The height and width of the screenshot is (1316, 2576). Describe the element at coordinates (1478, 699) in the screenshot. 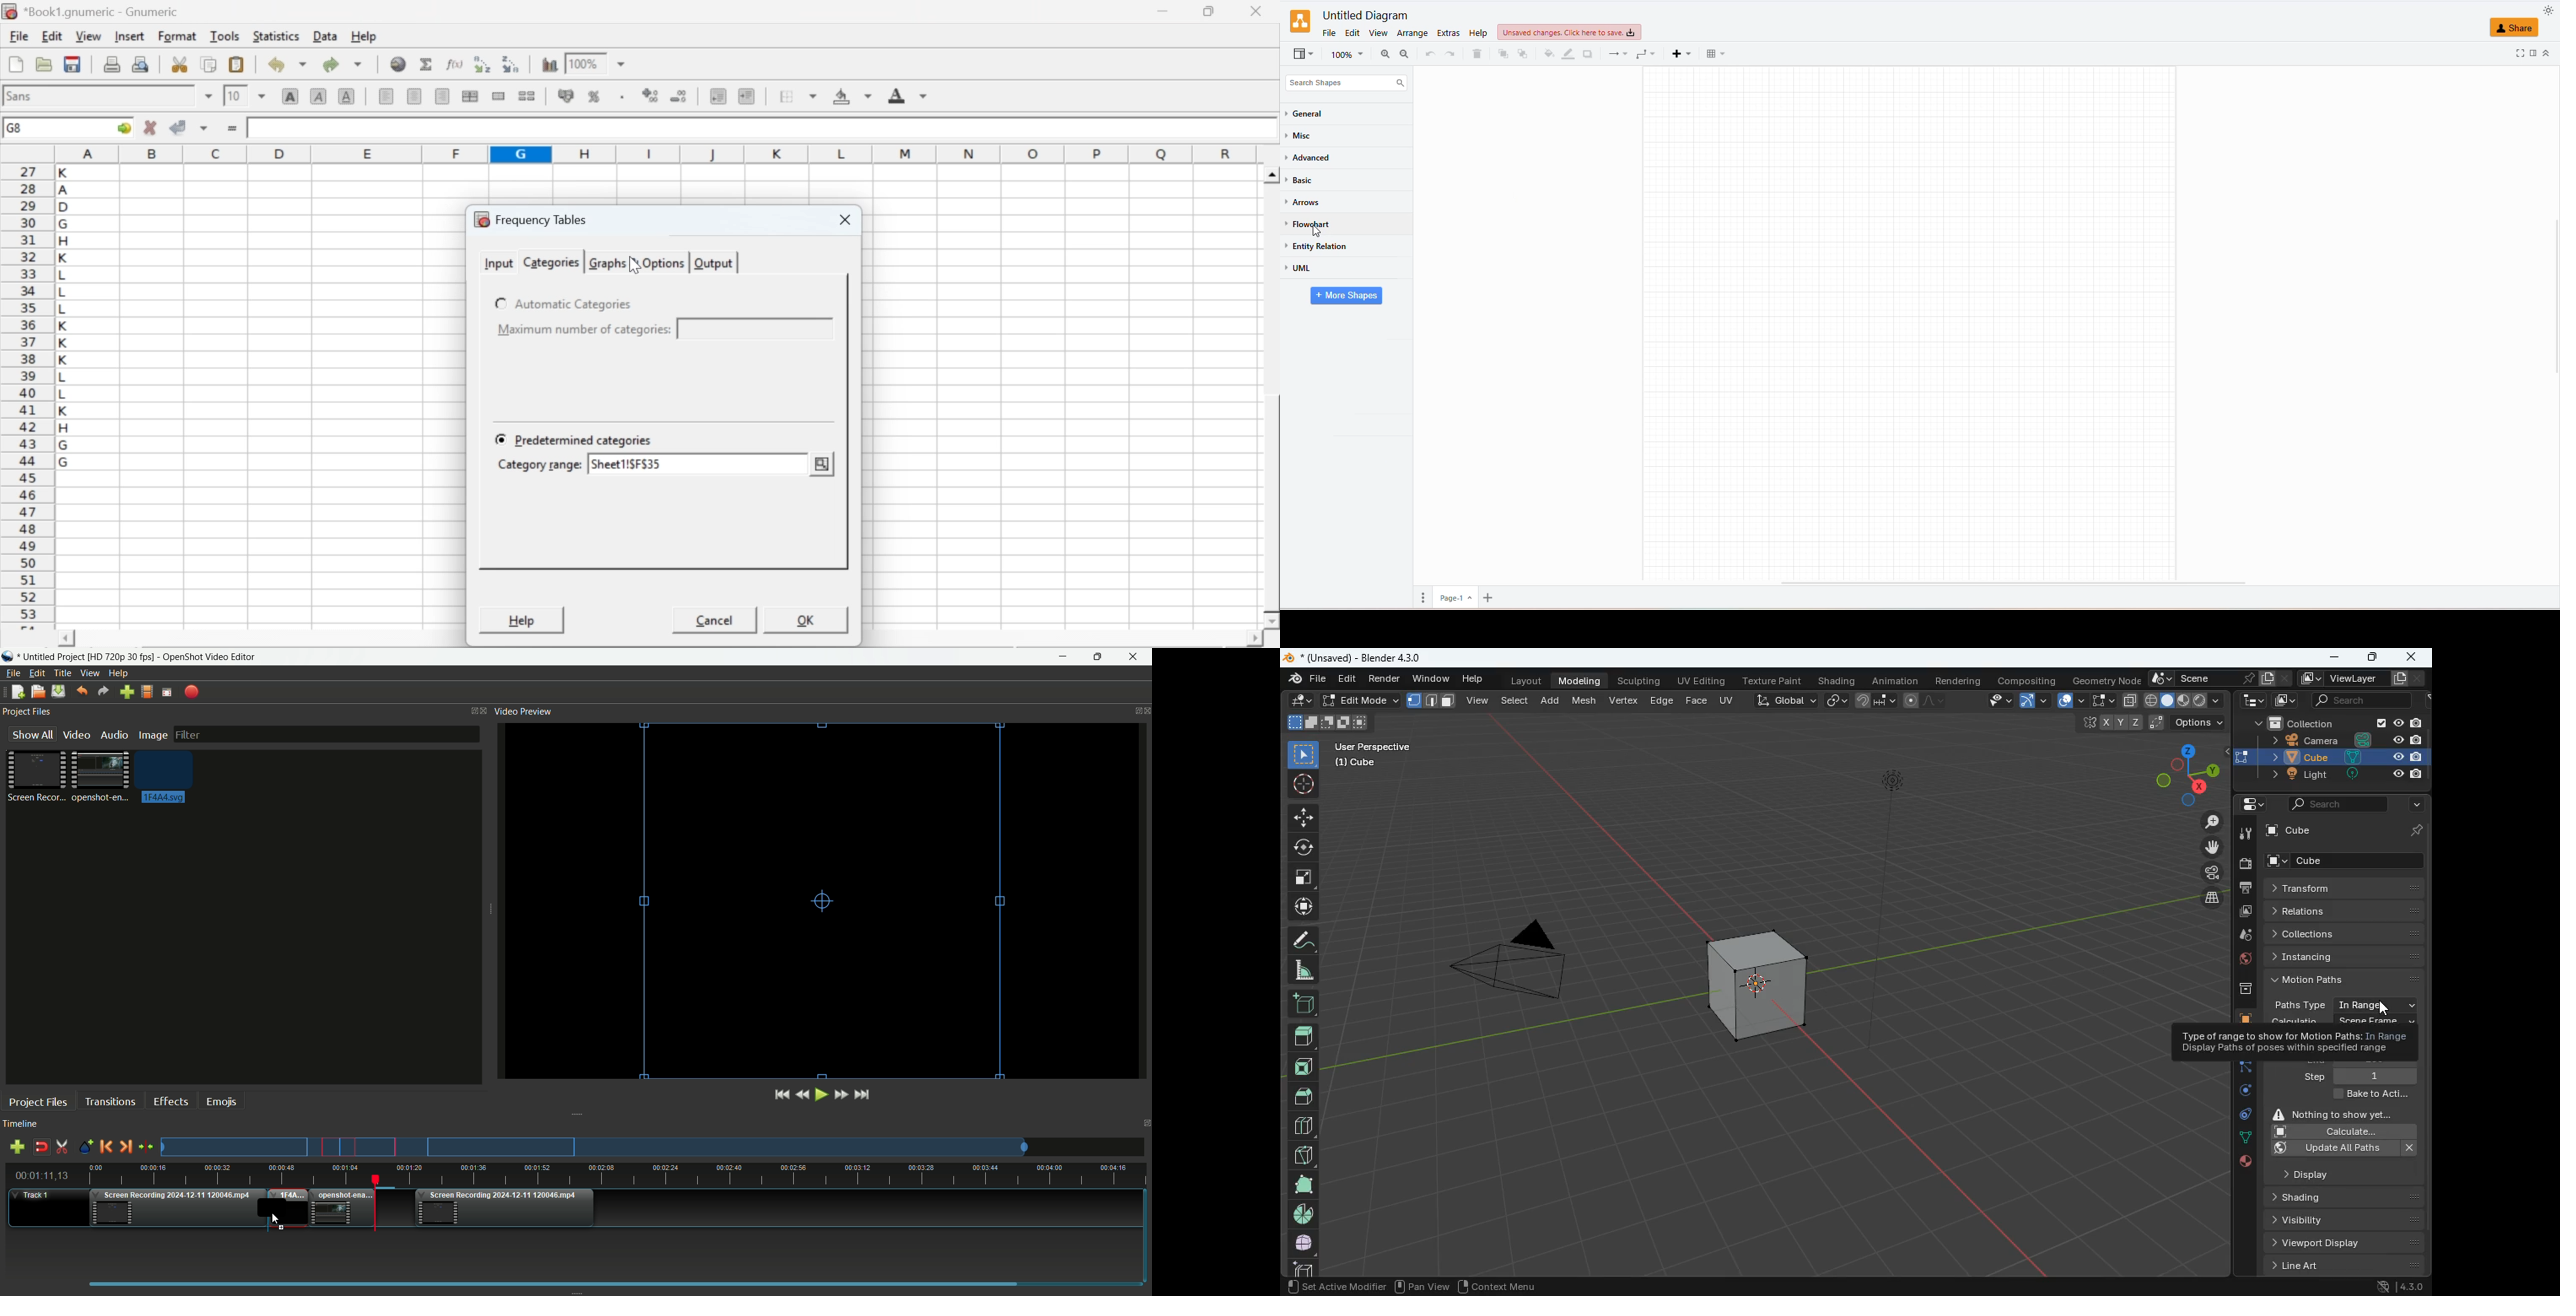

I see `view` at that location.